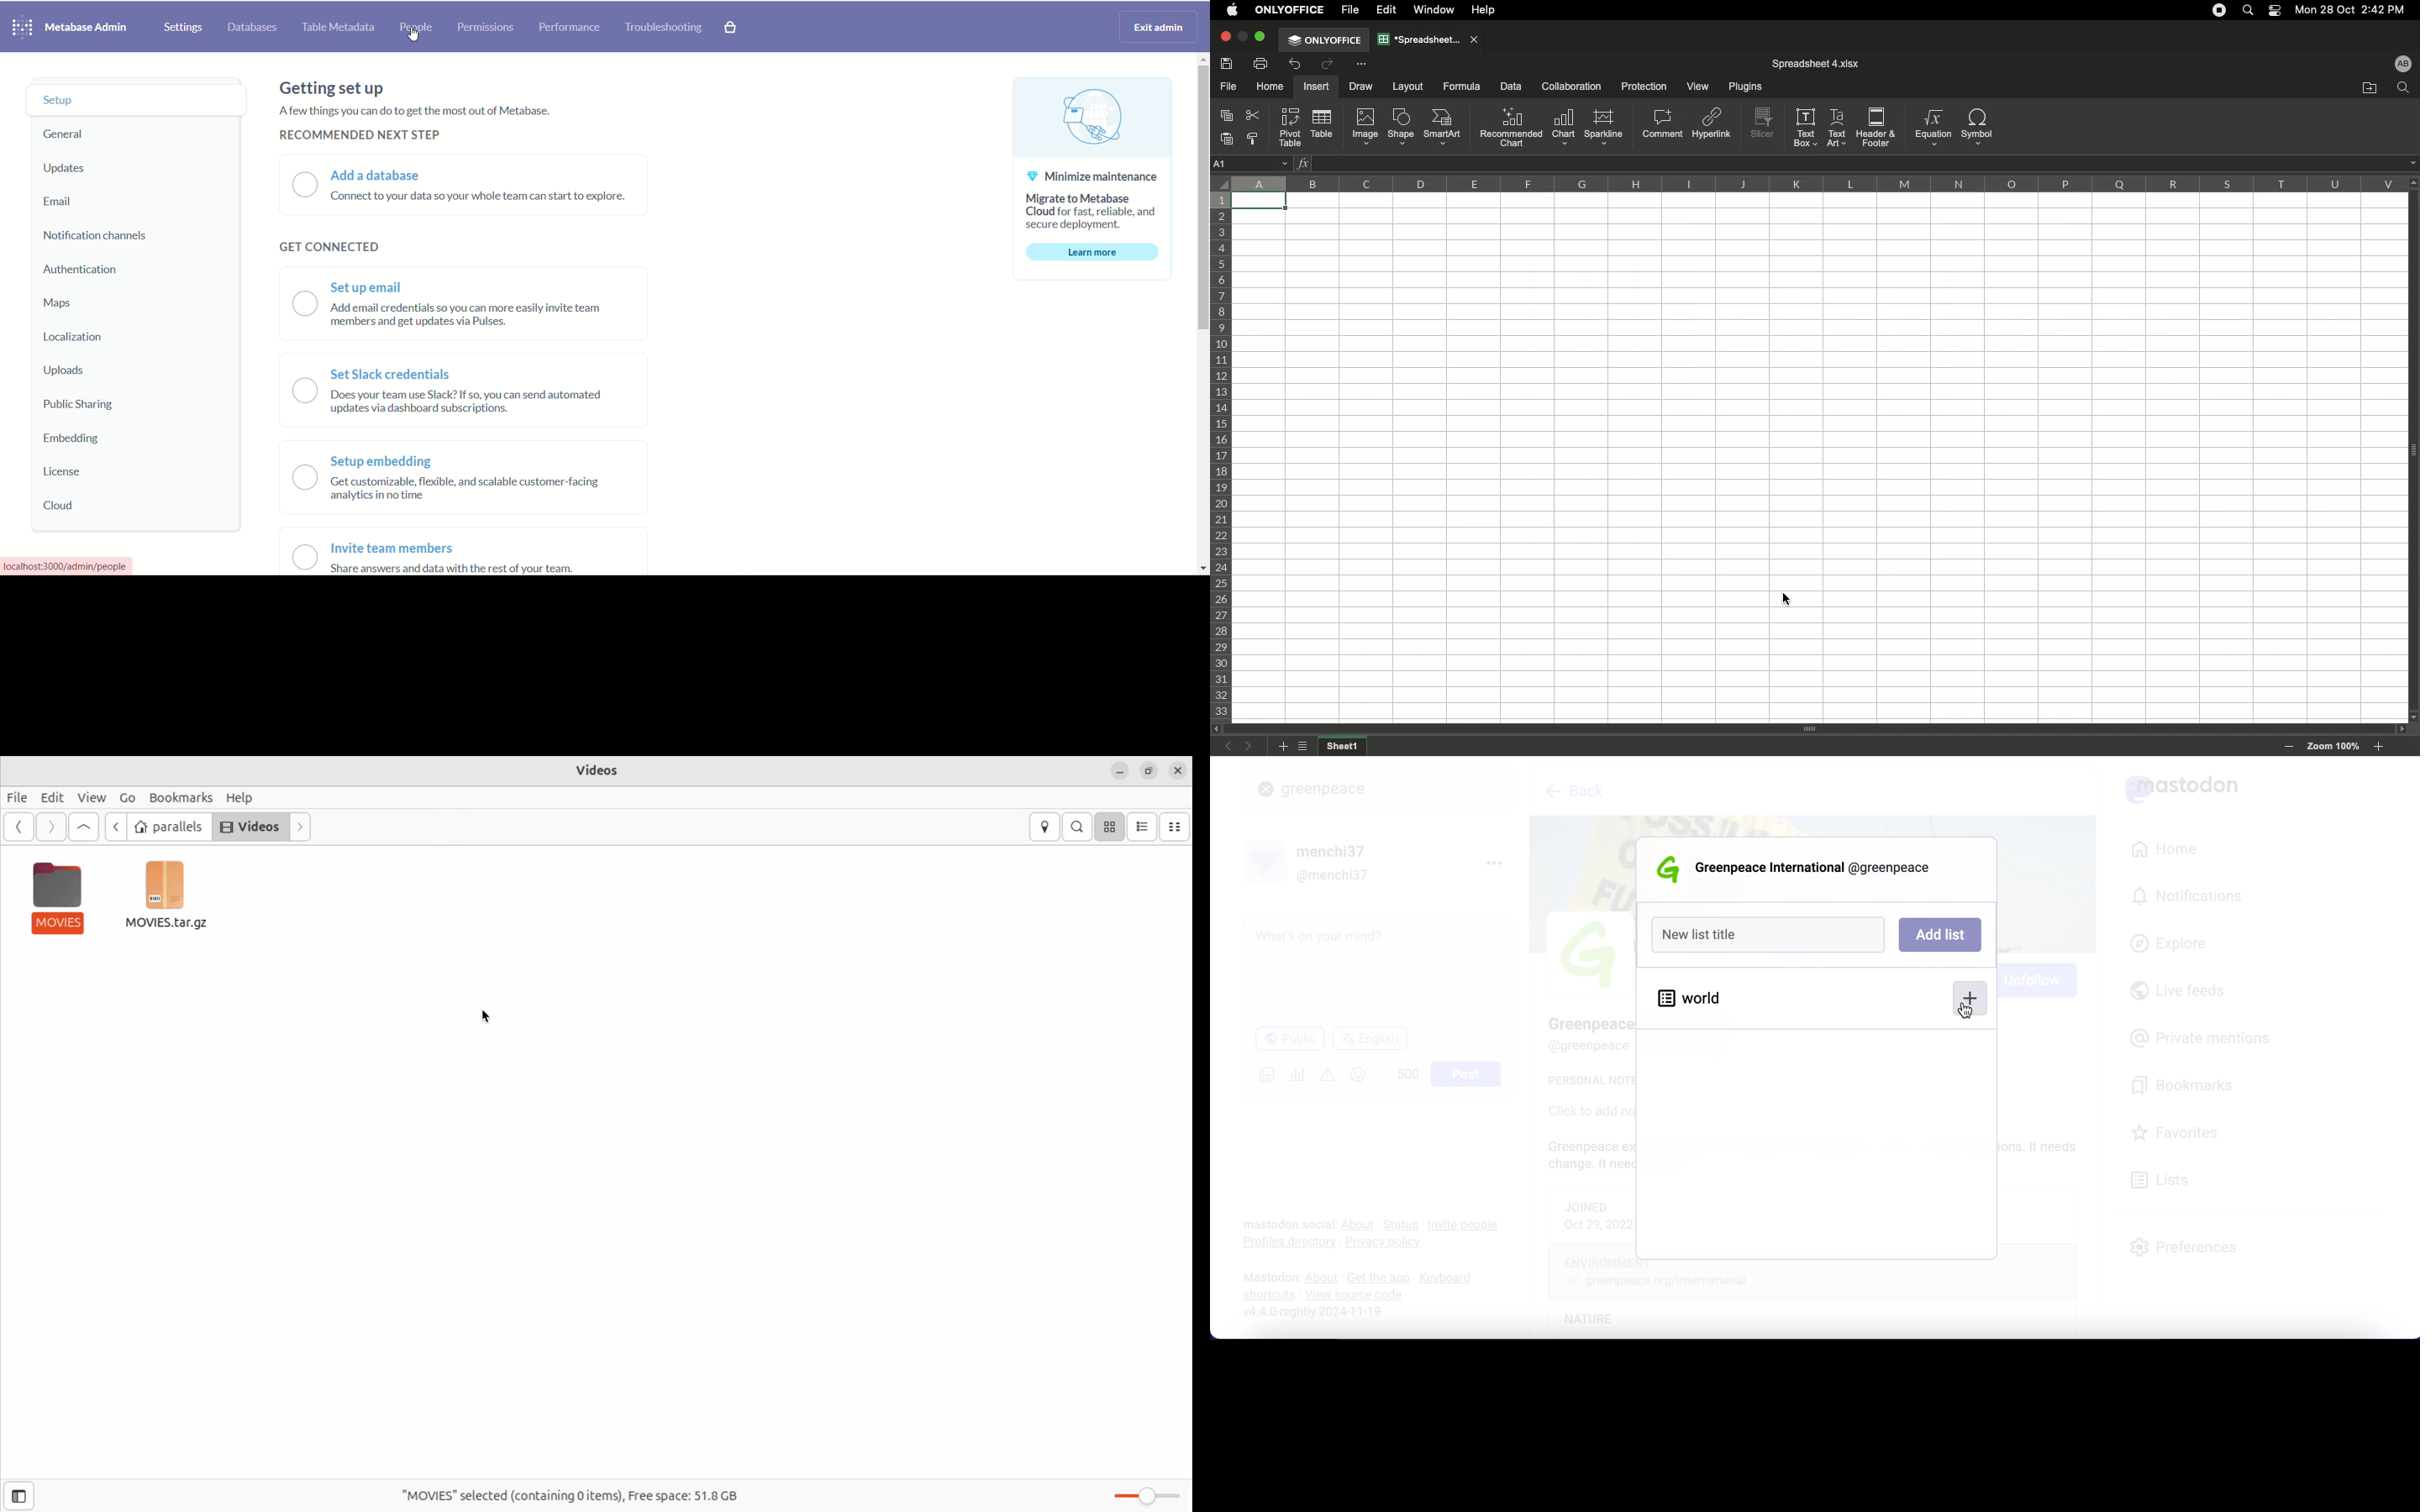  What do you see at coordinates (1319, 1312) in the screenshot?
I see `2024-11-19` at bounding box center [1319, 1312].